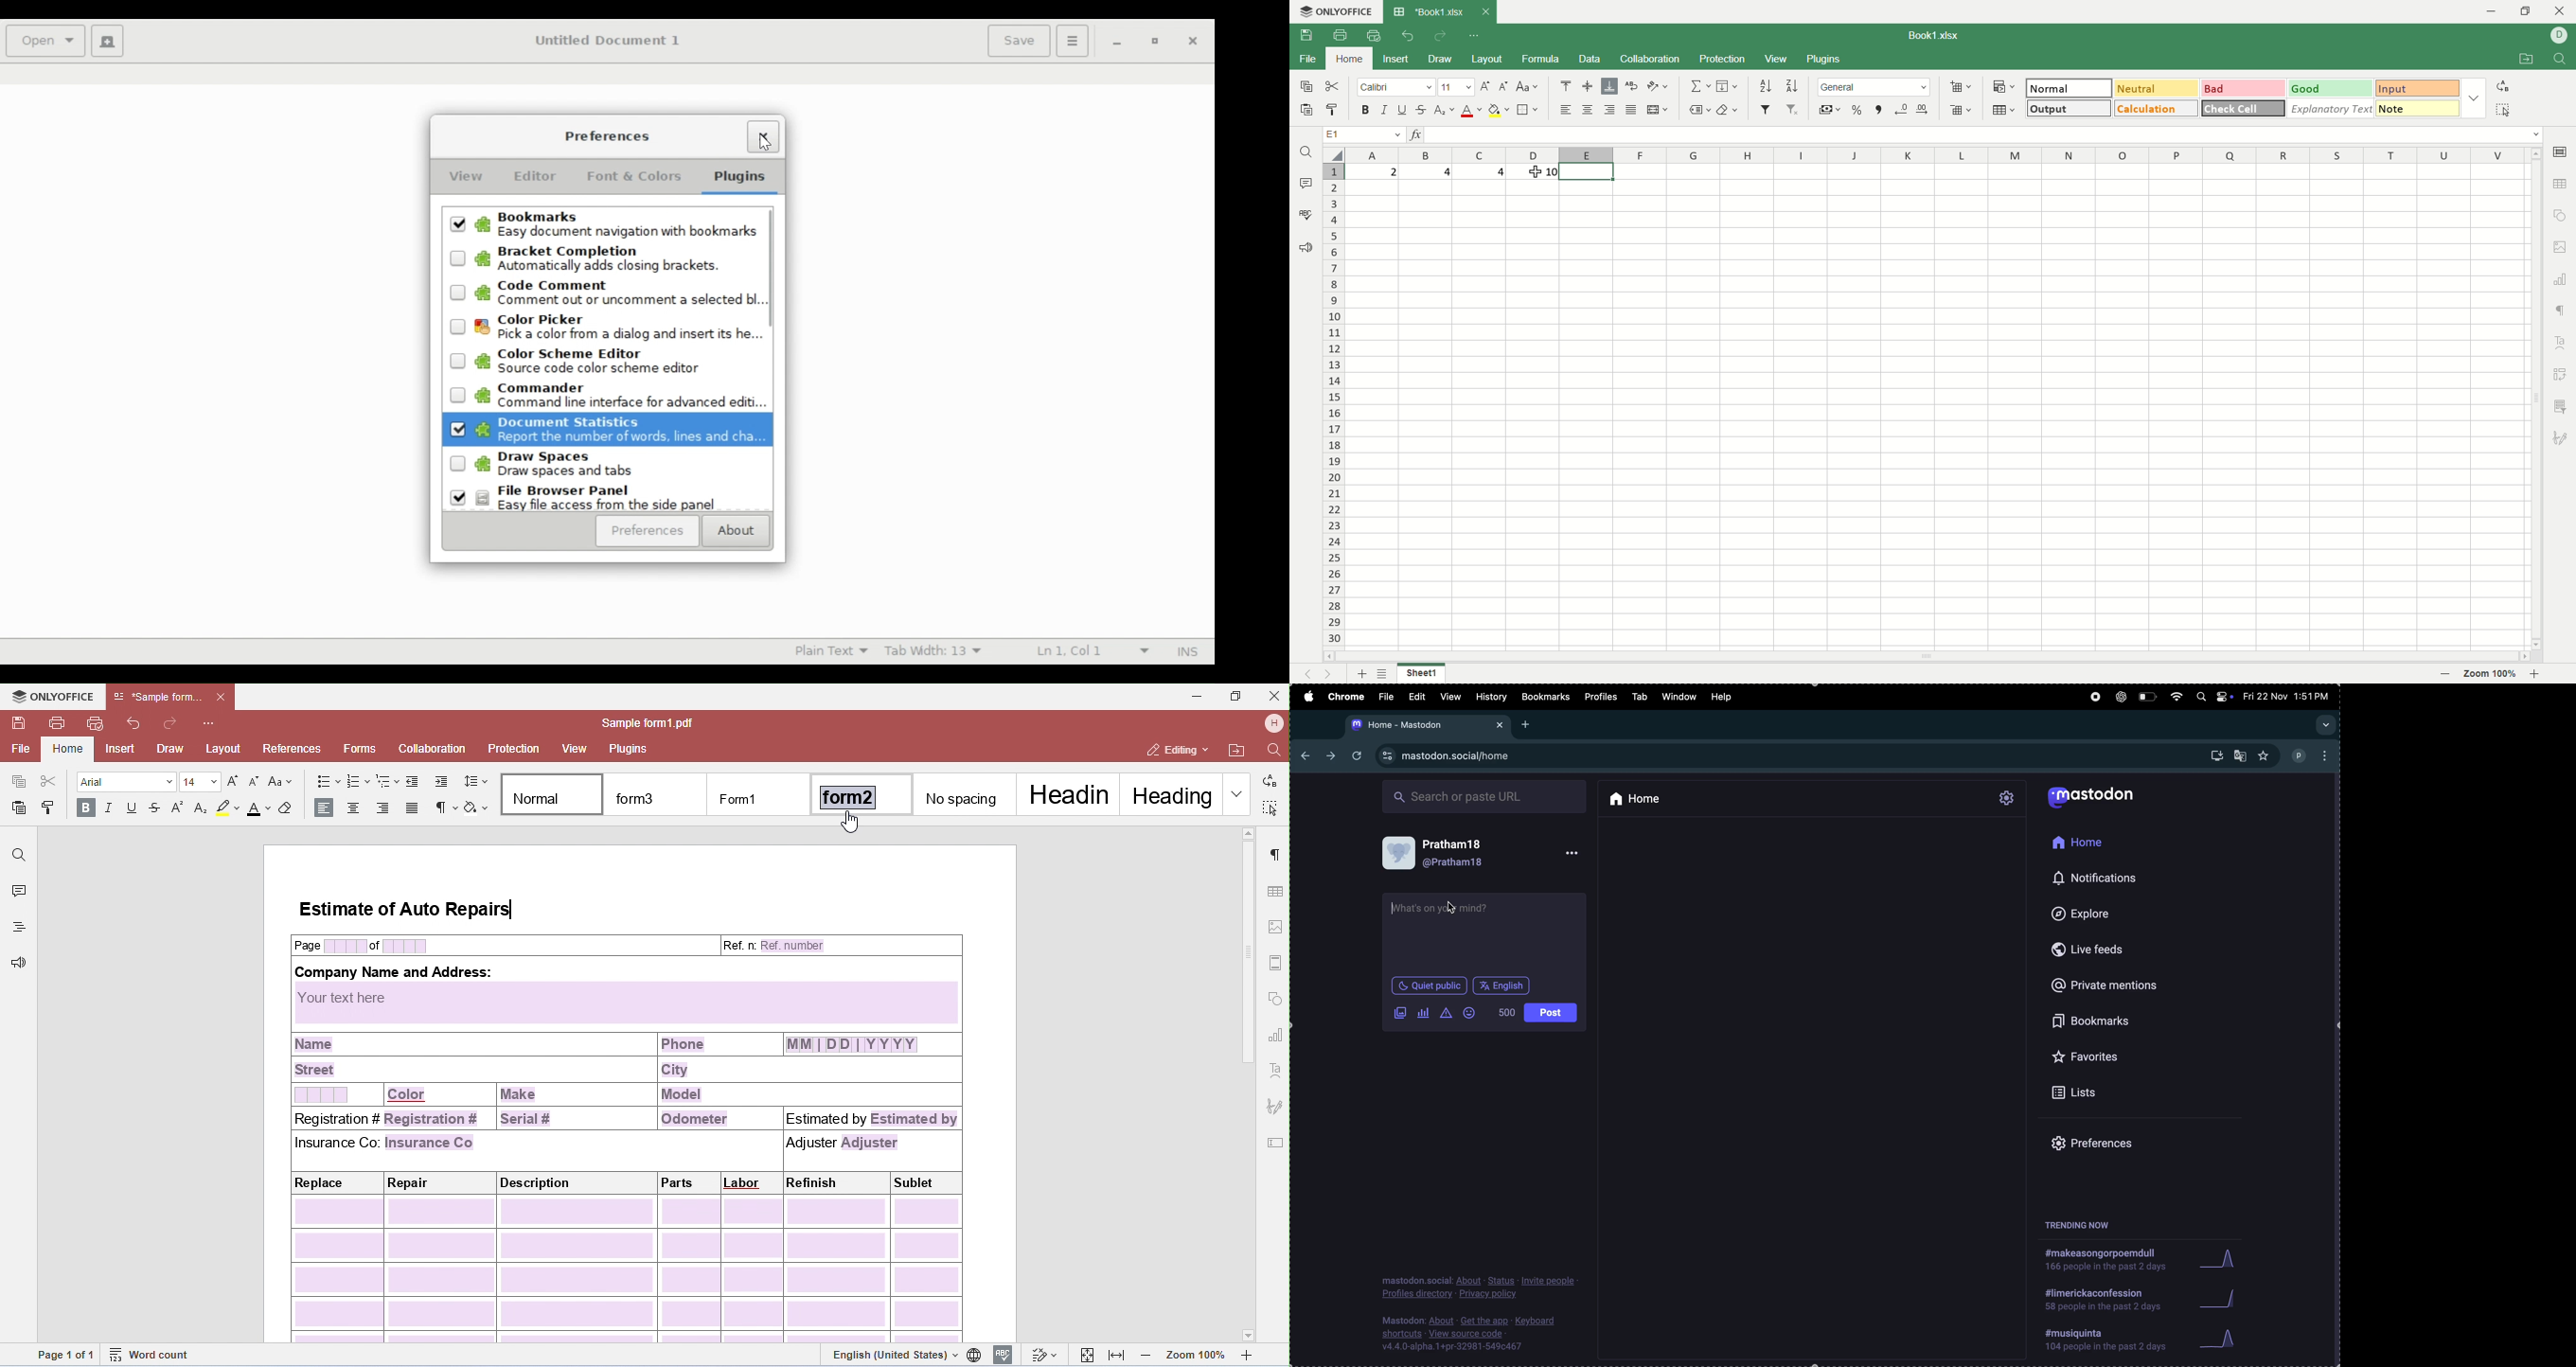 This screenshot has width=2576, height=1372. Describe the element at coordinates (1328, 674) in the screenshot. I see `next sheet` at that location.